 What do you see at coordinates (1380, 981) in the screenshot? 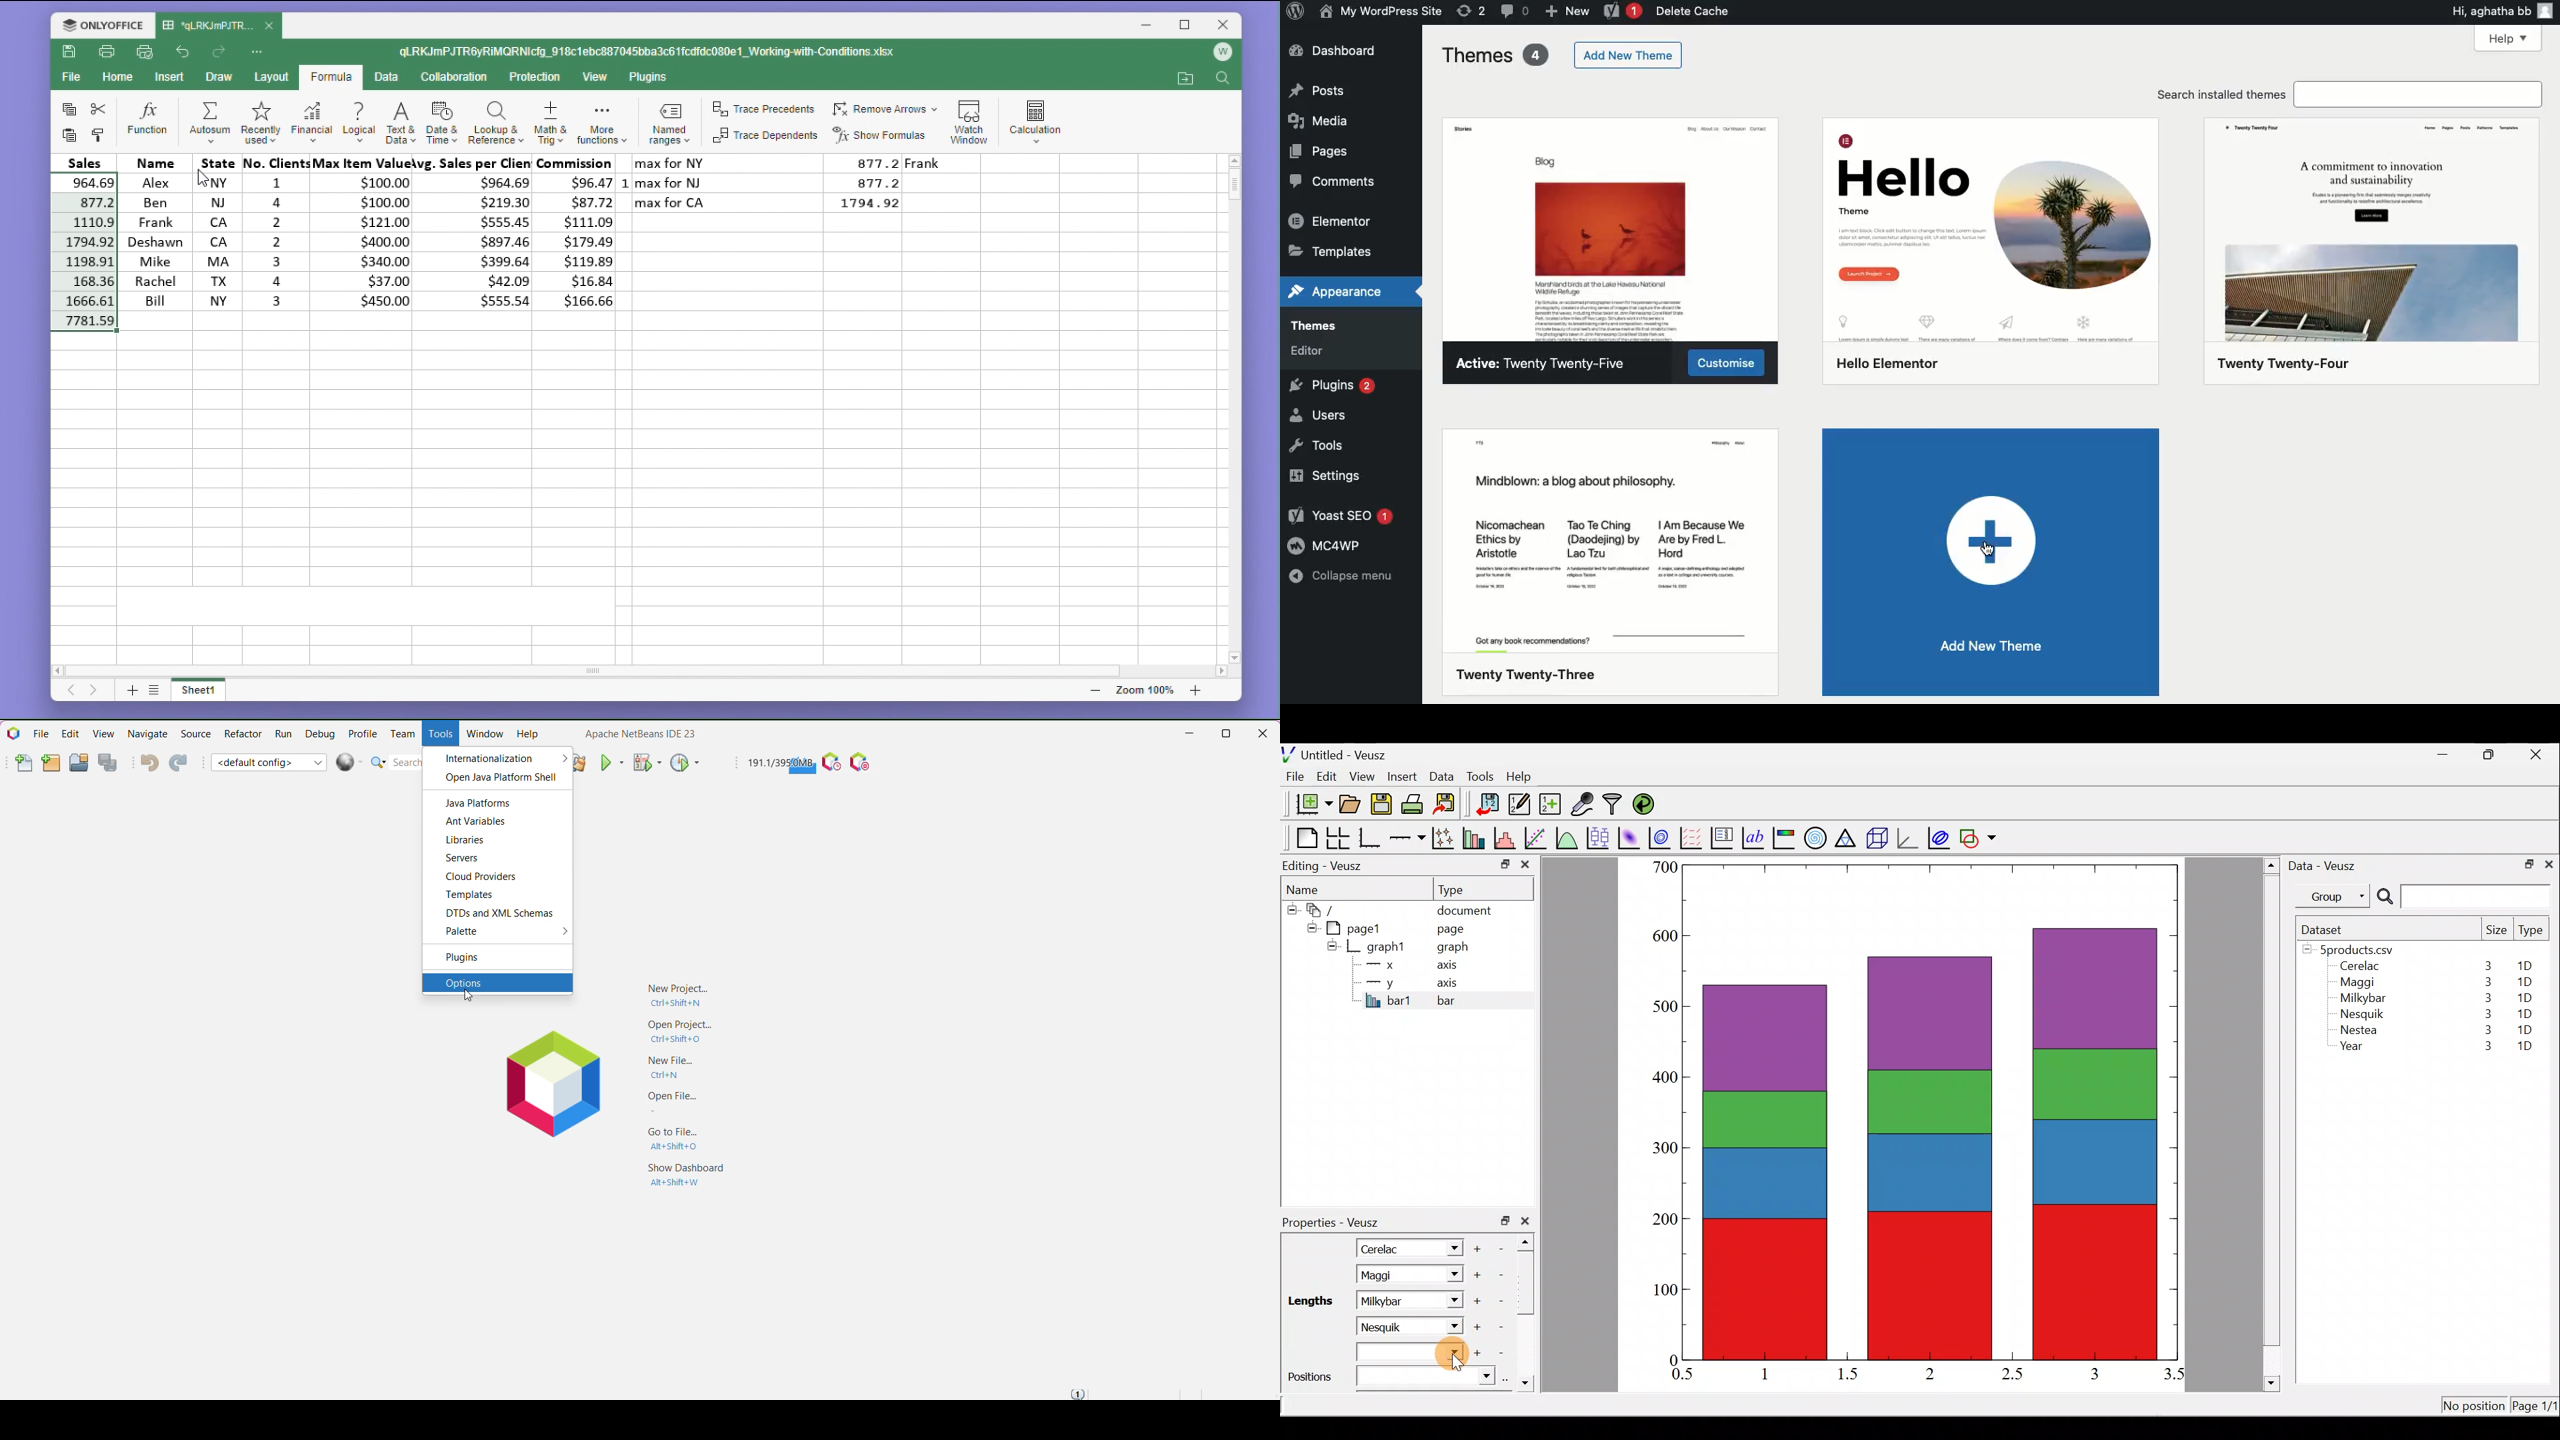
I see `y` at bounding box center [1380, 981].